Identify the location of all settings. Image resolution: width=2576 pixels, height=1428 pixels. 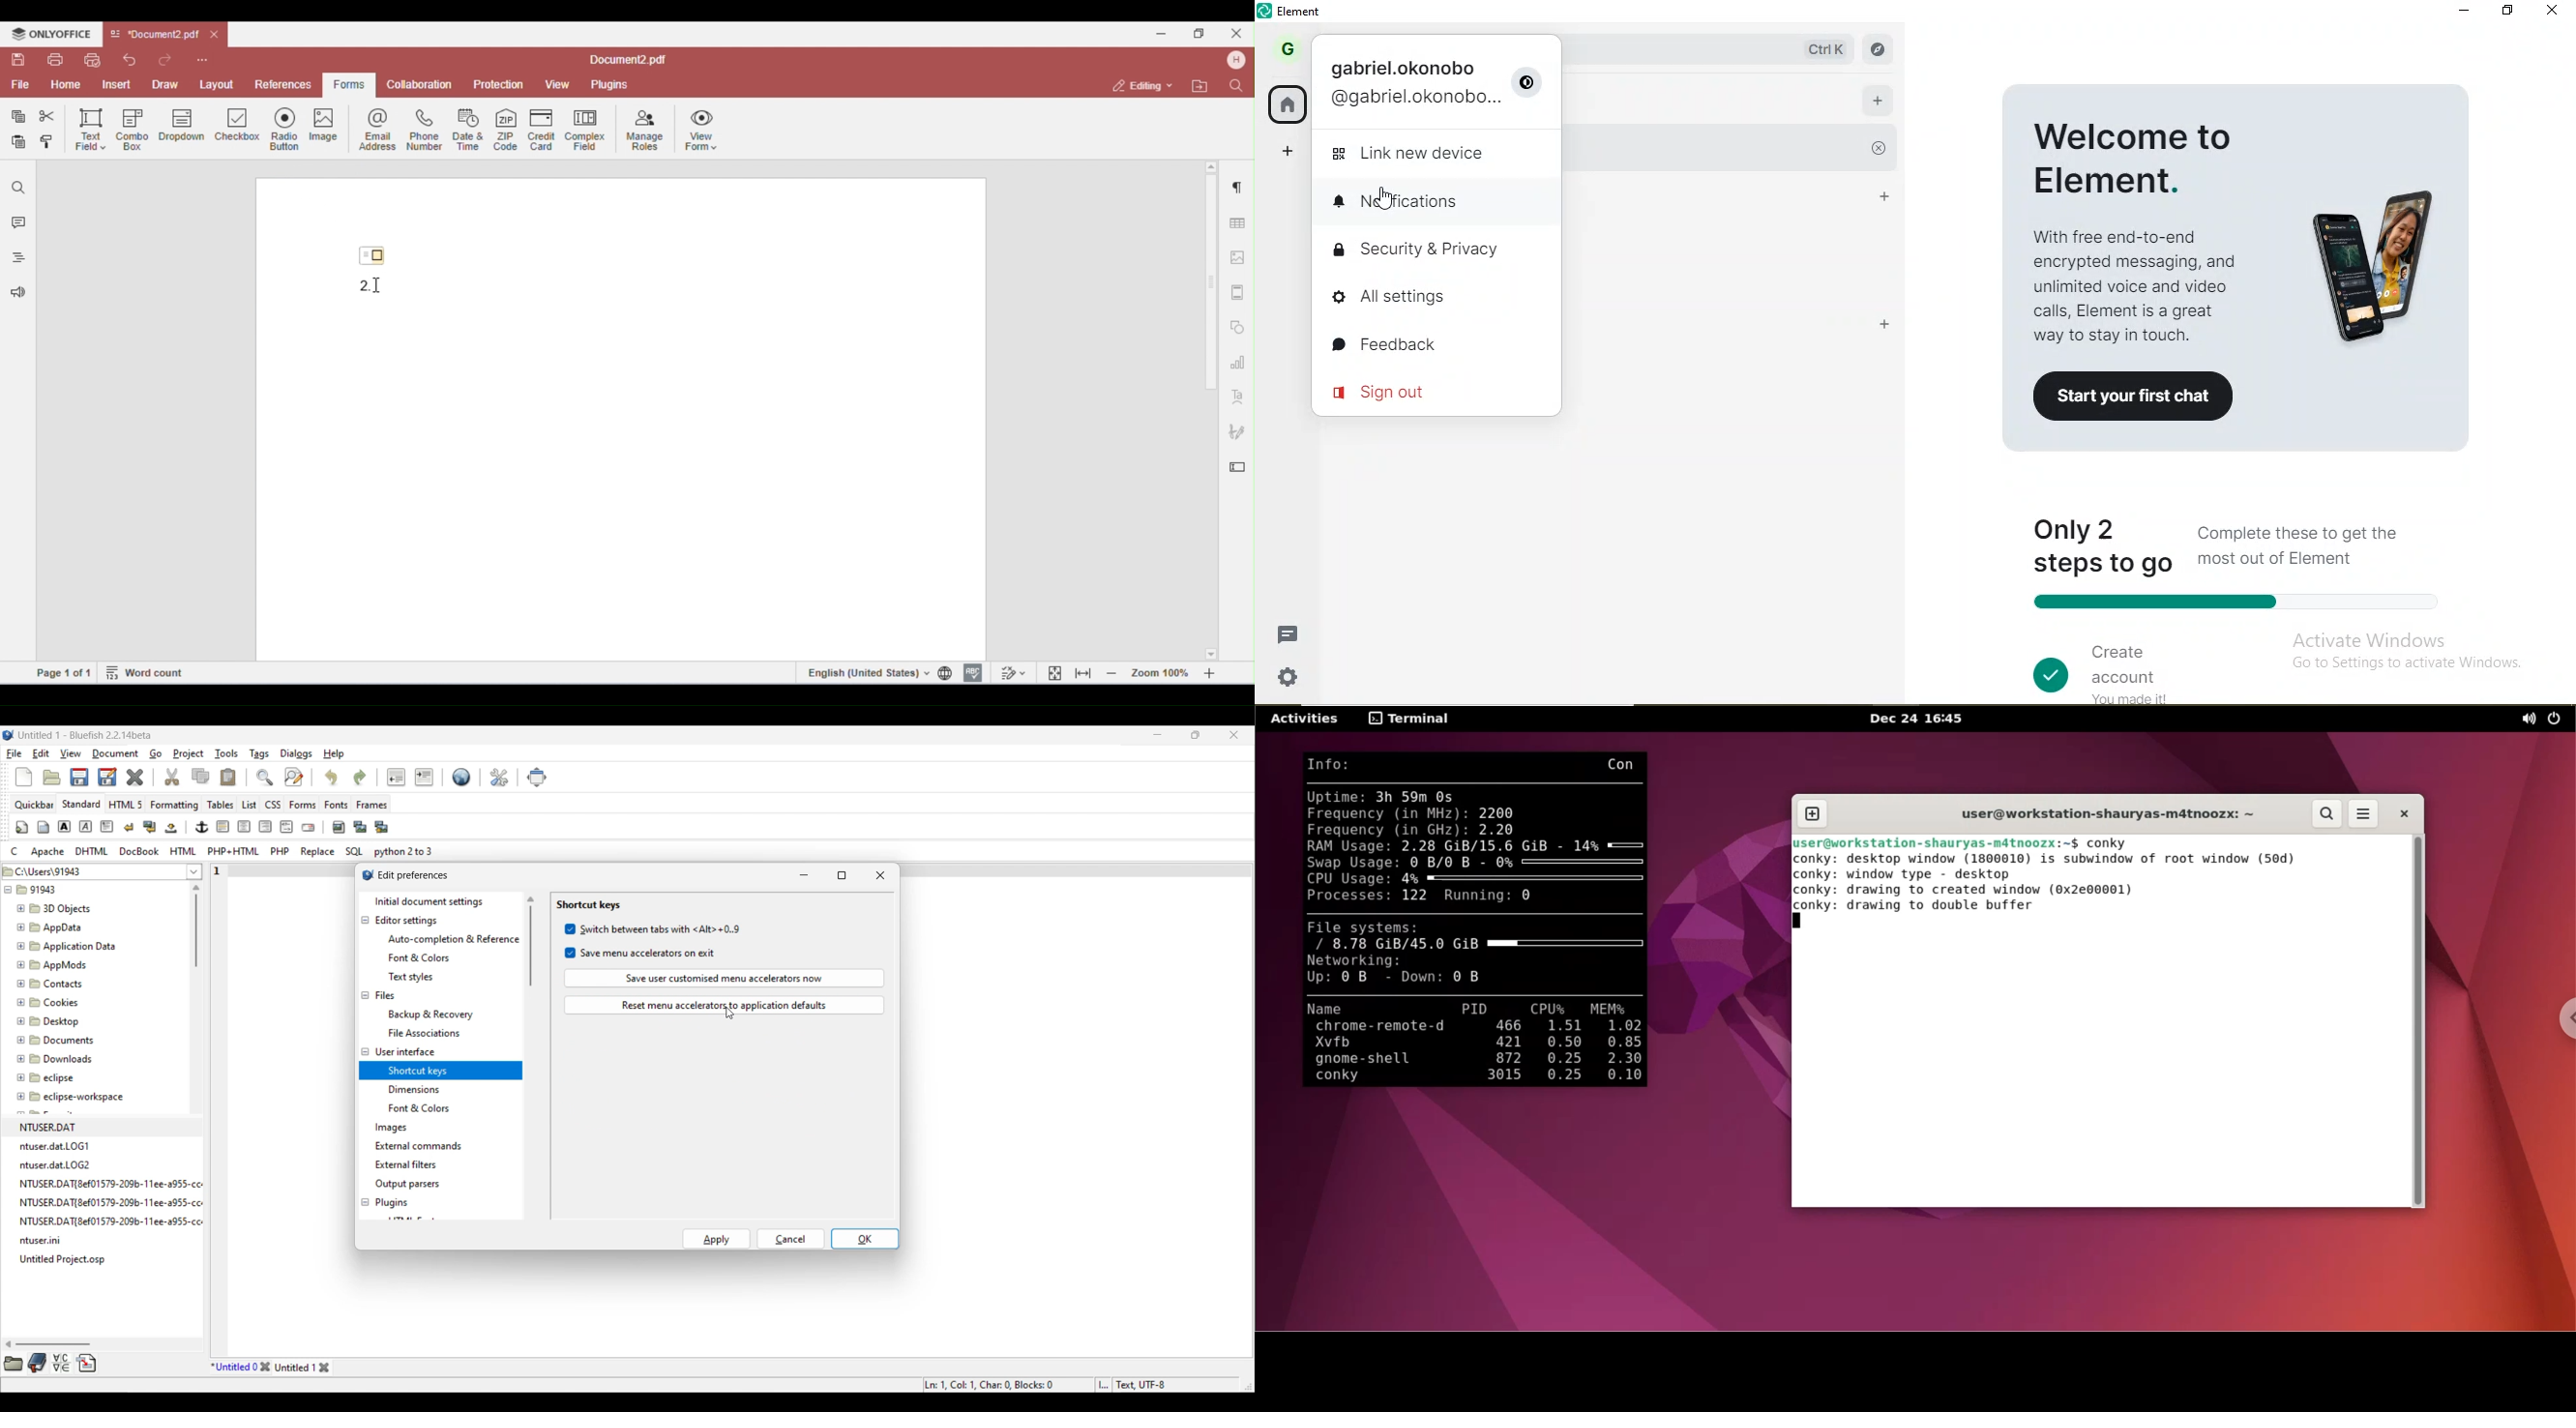
(1437, 295).